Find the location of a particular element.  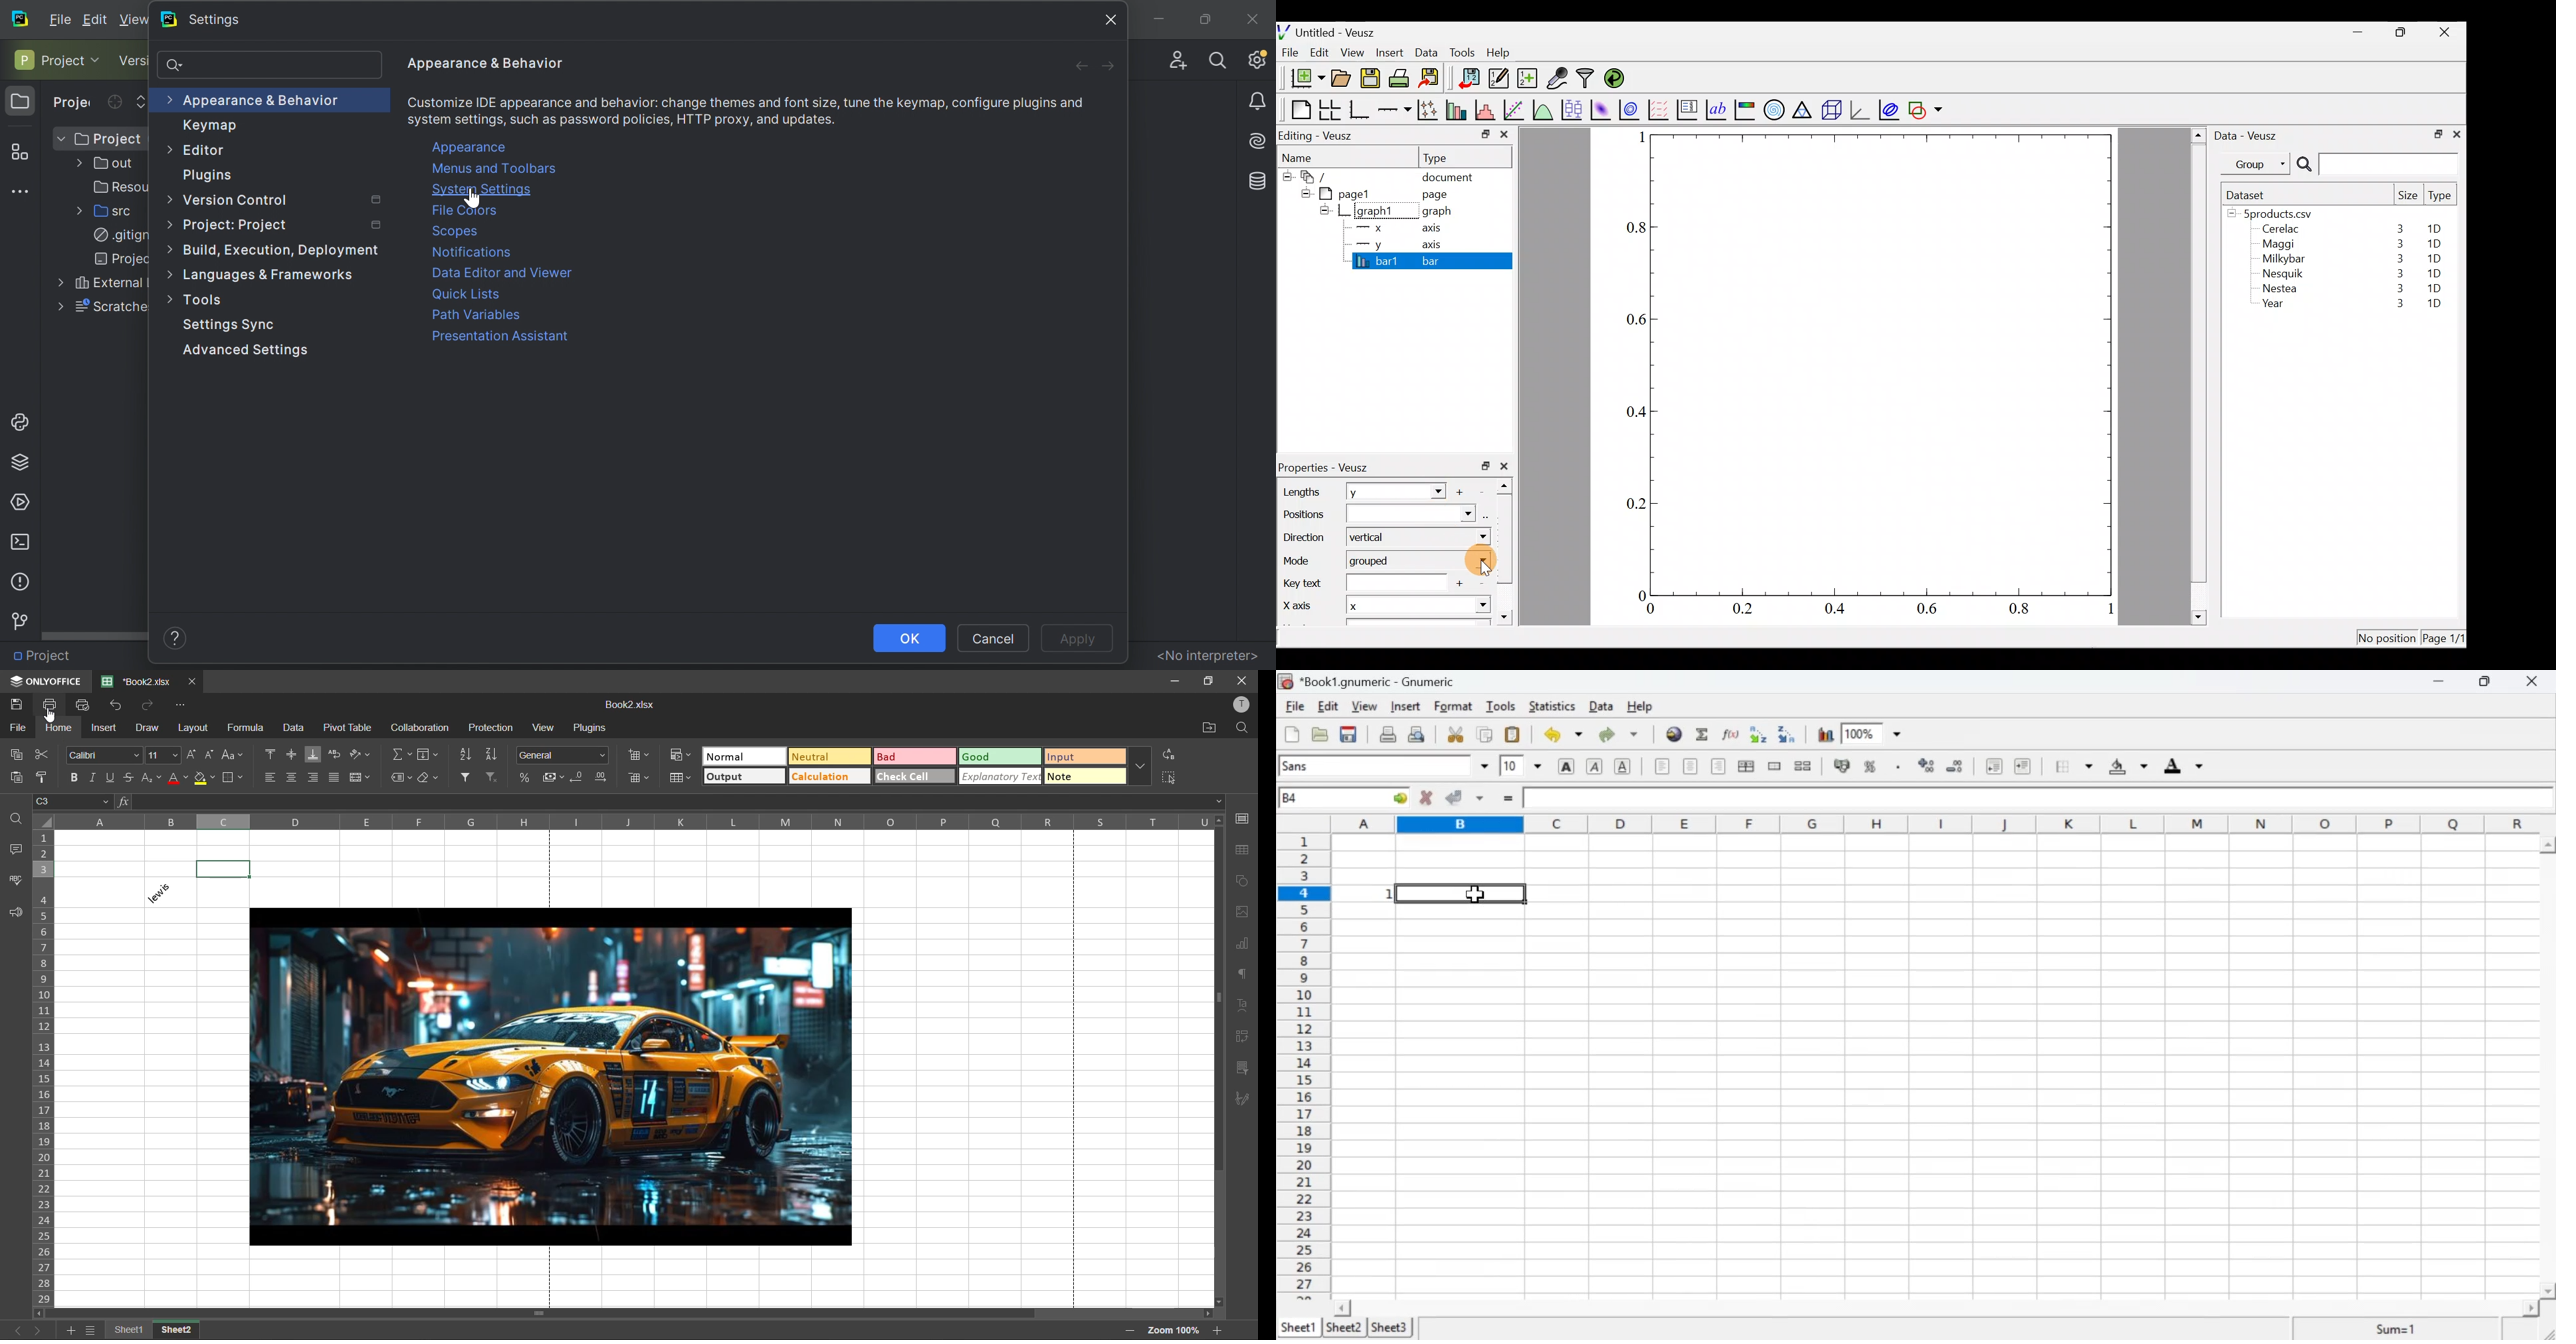

good is located at coordinates (1001, 756).